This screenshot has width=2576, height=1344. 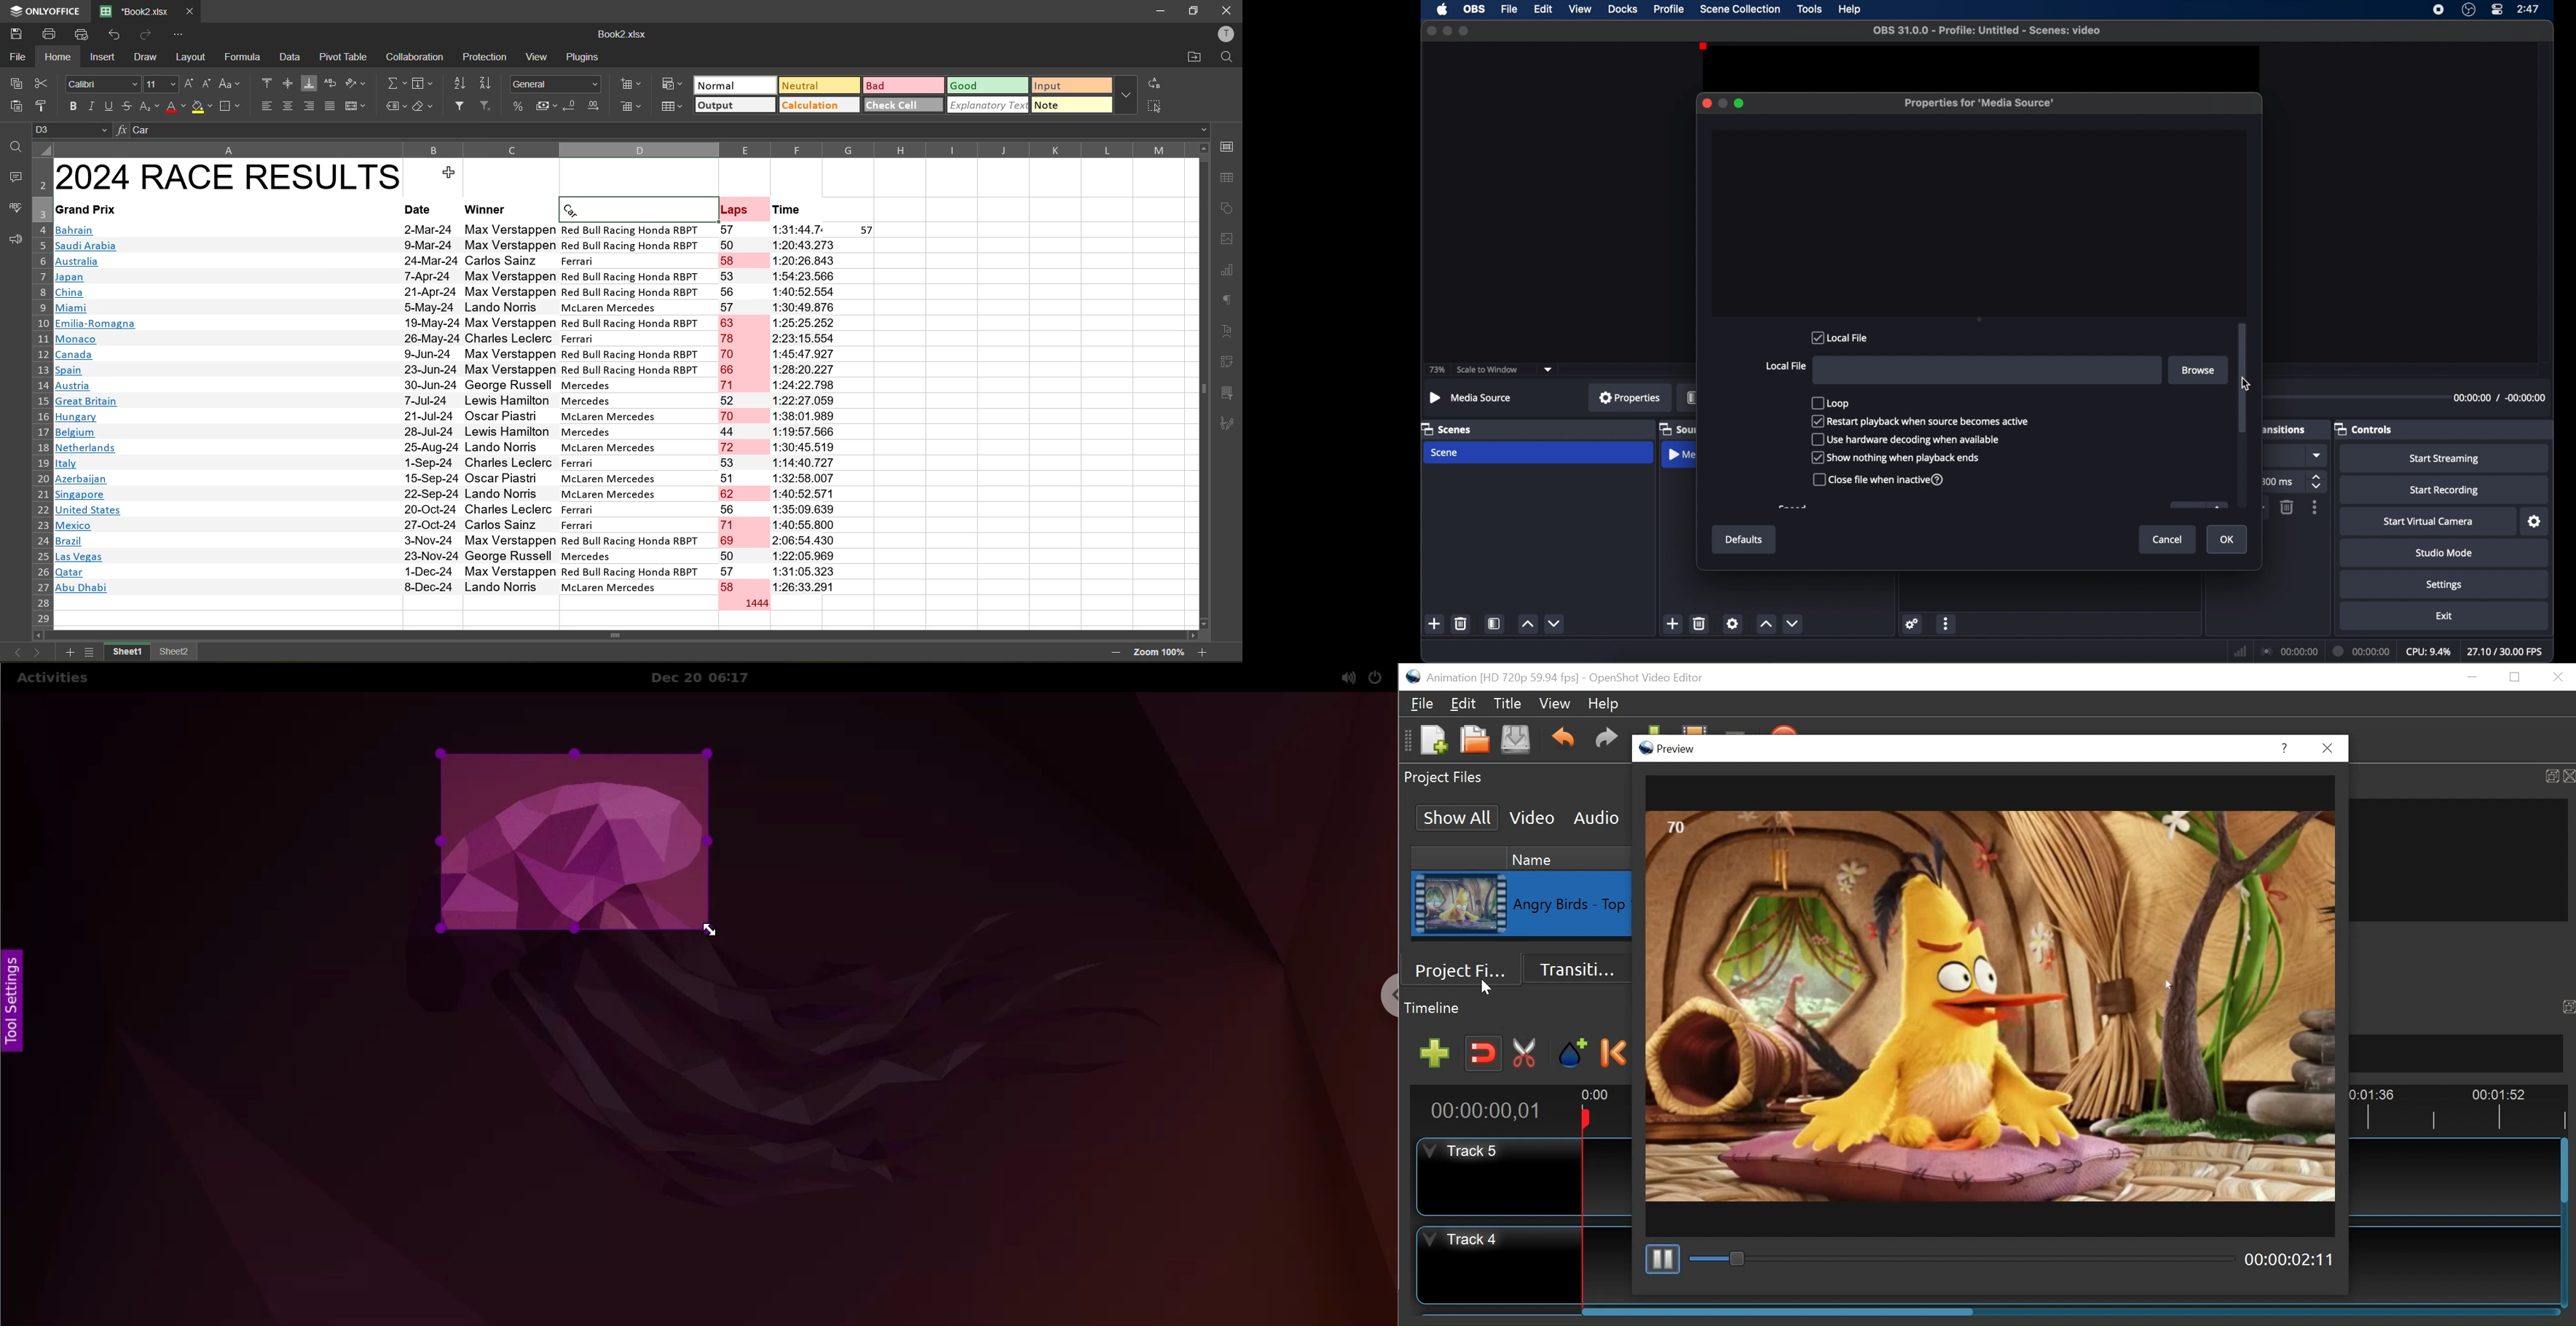 I want to click on draw, so click(x=147, y=58).